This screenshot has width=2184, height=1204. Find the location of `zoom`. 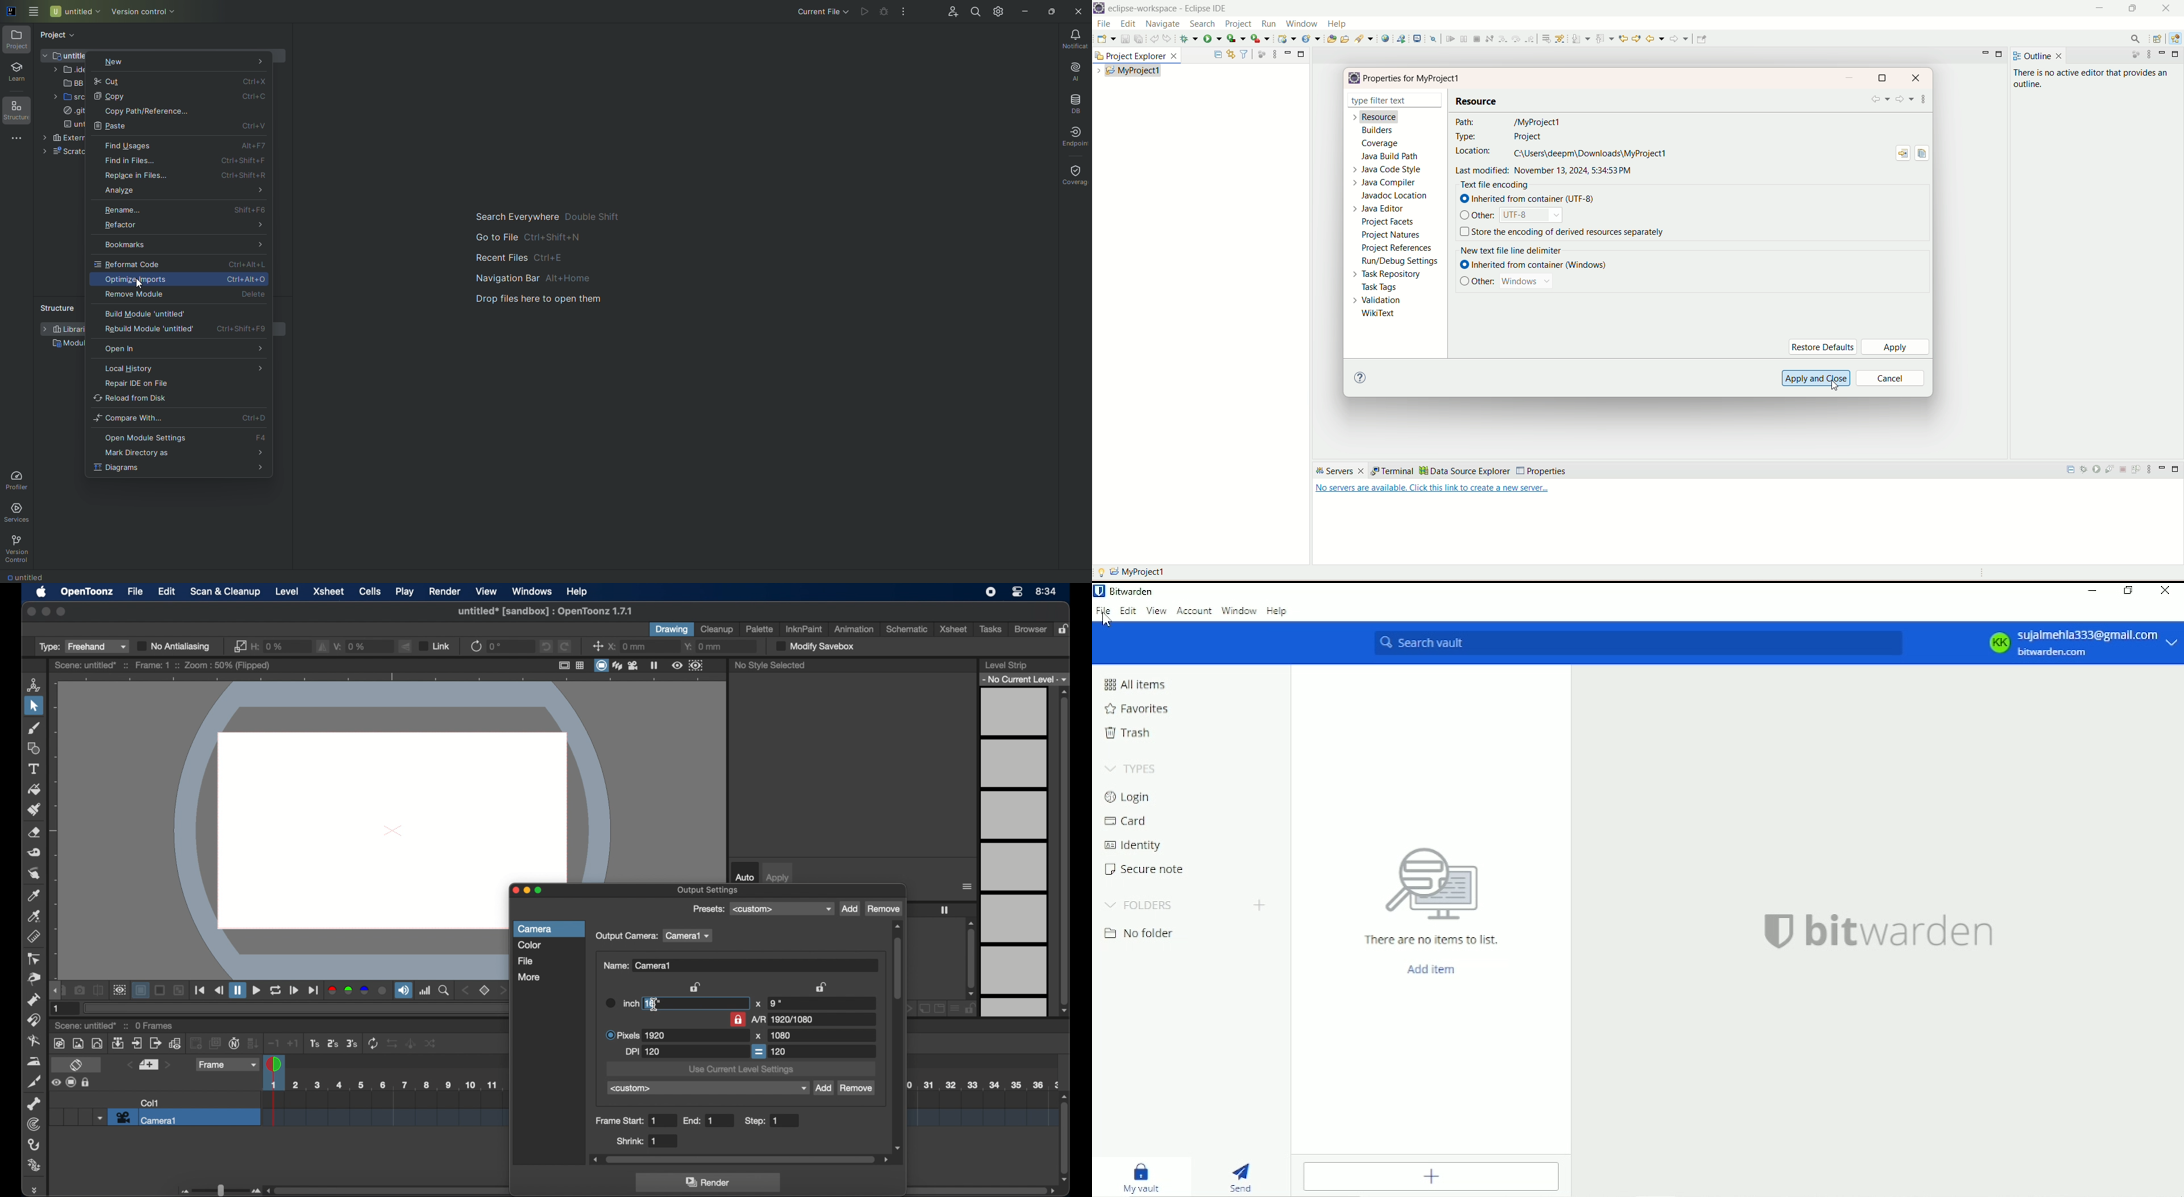

zoom is located at coordinates (445, 991).